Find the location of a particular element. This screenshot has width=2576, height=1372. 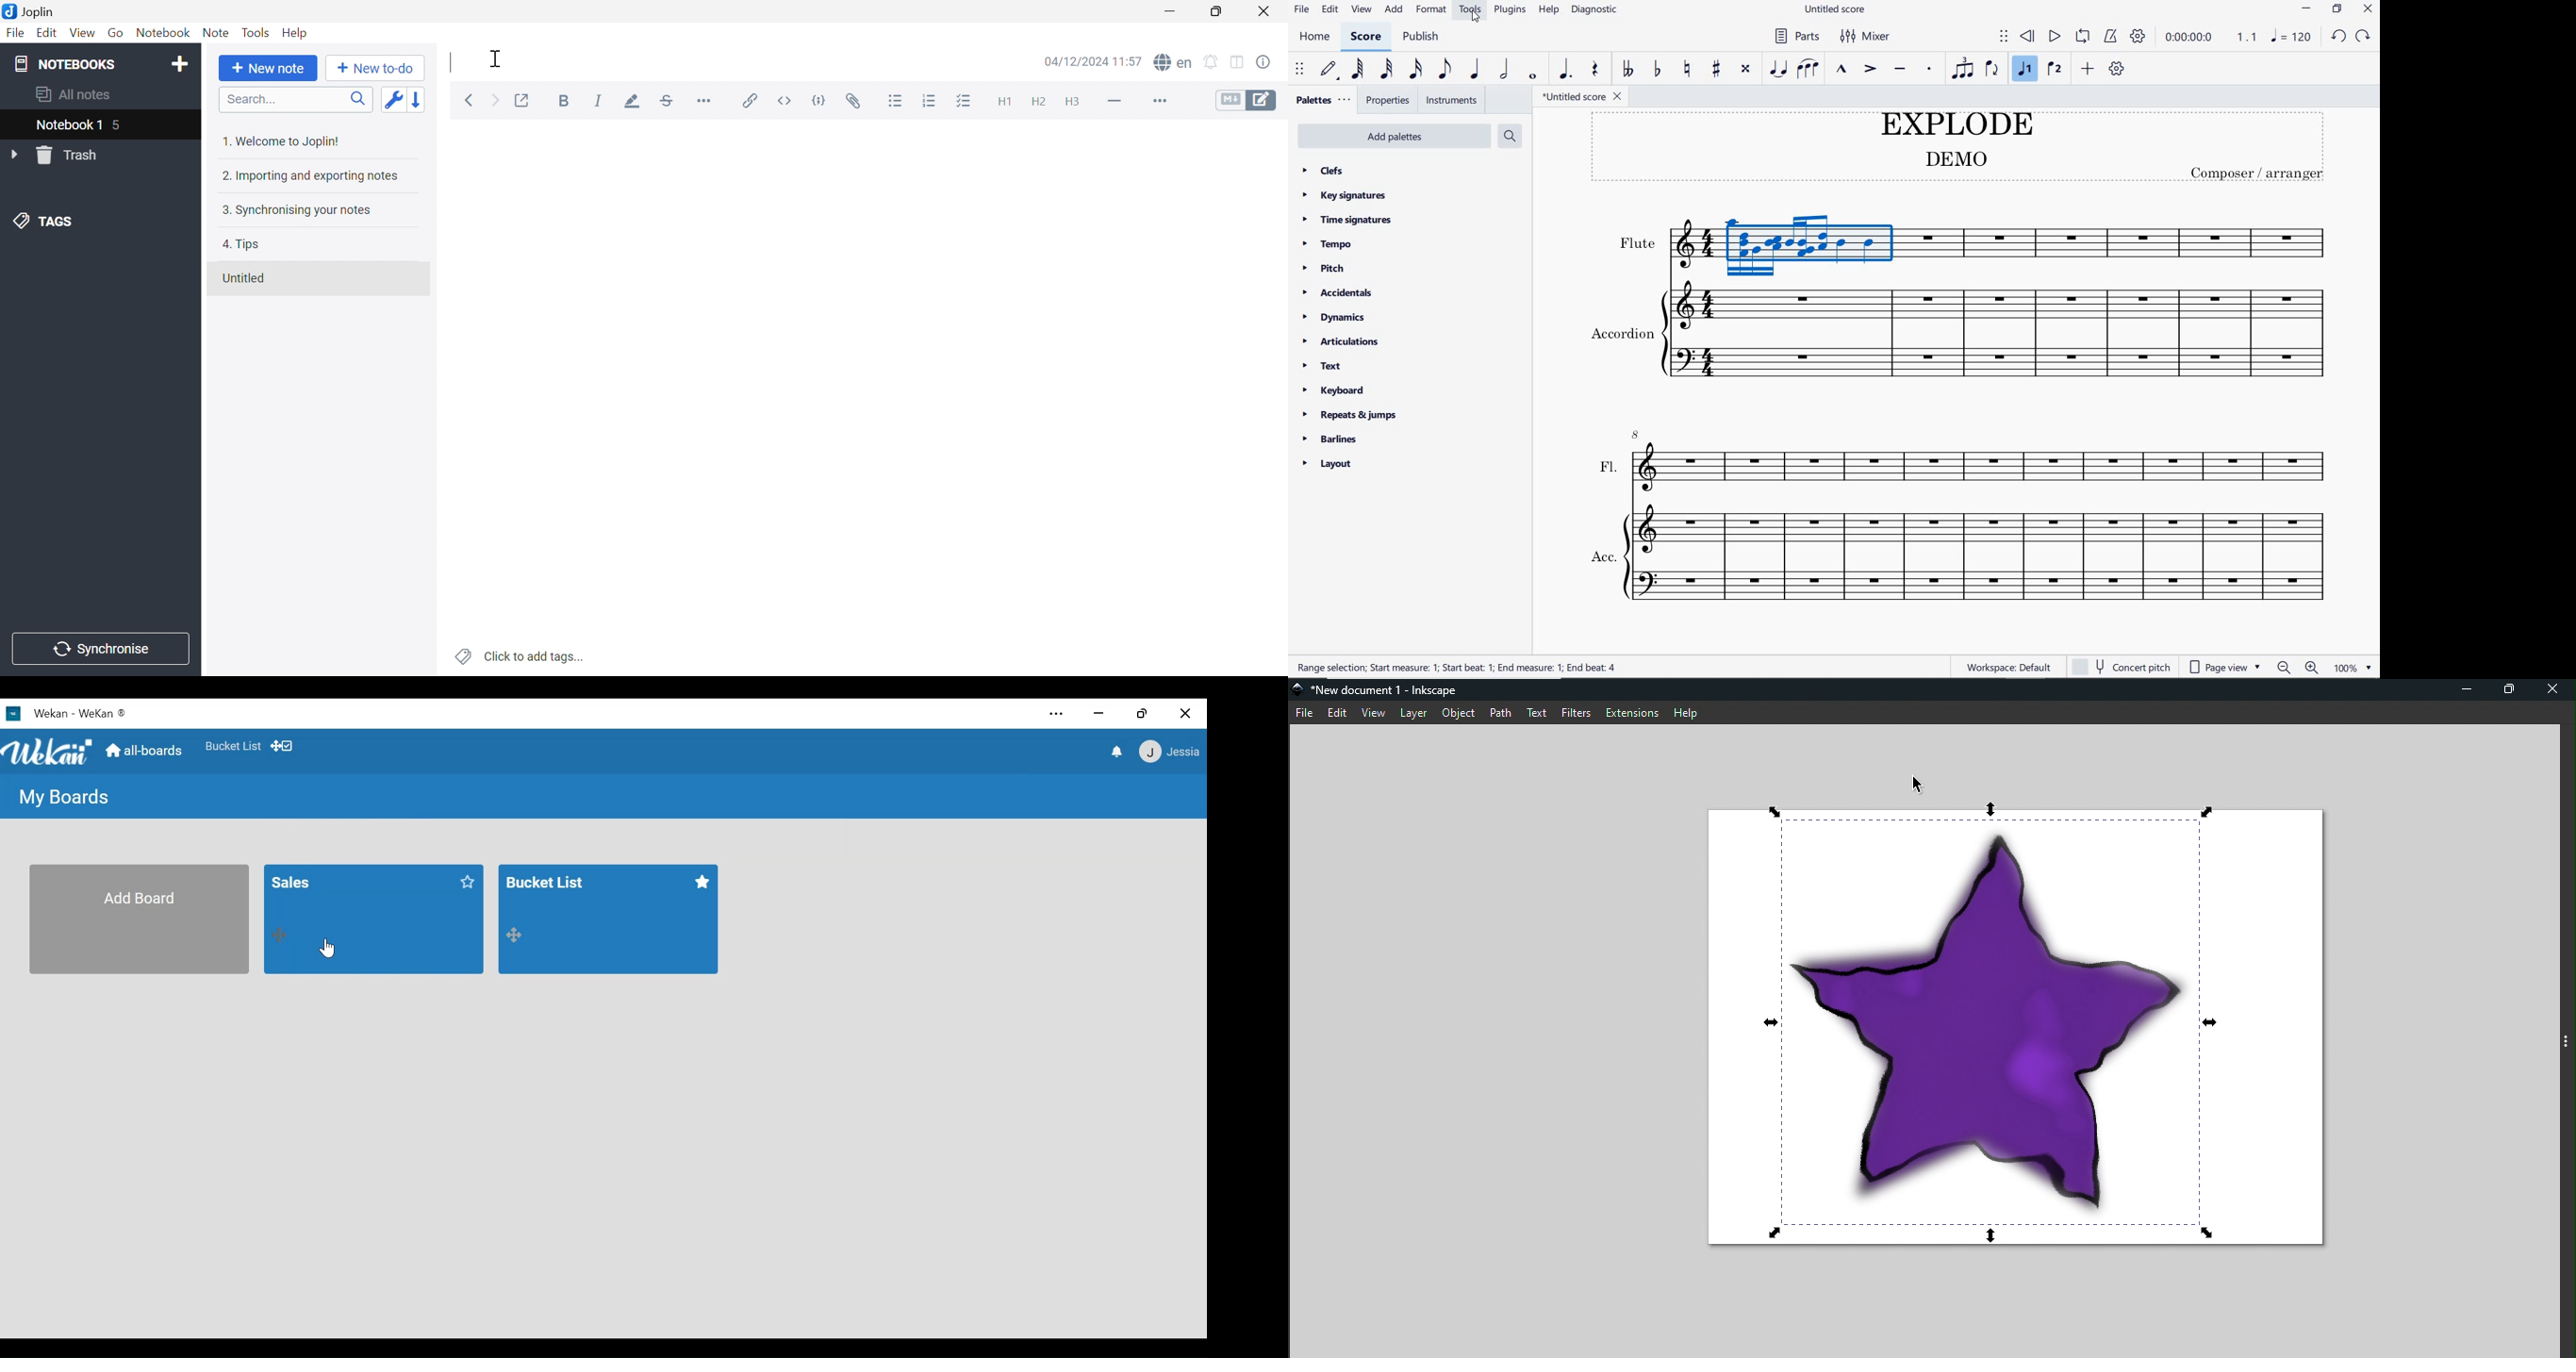

Heading 3 is located at coordinates (1073, 103).